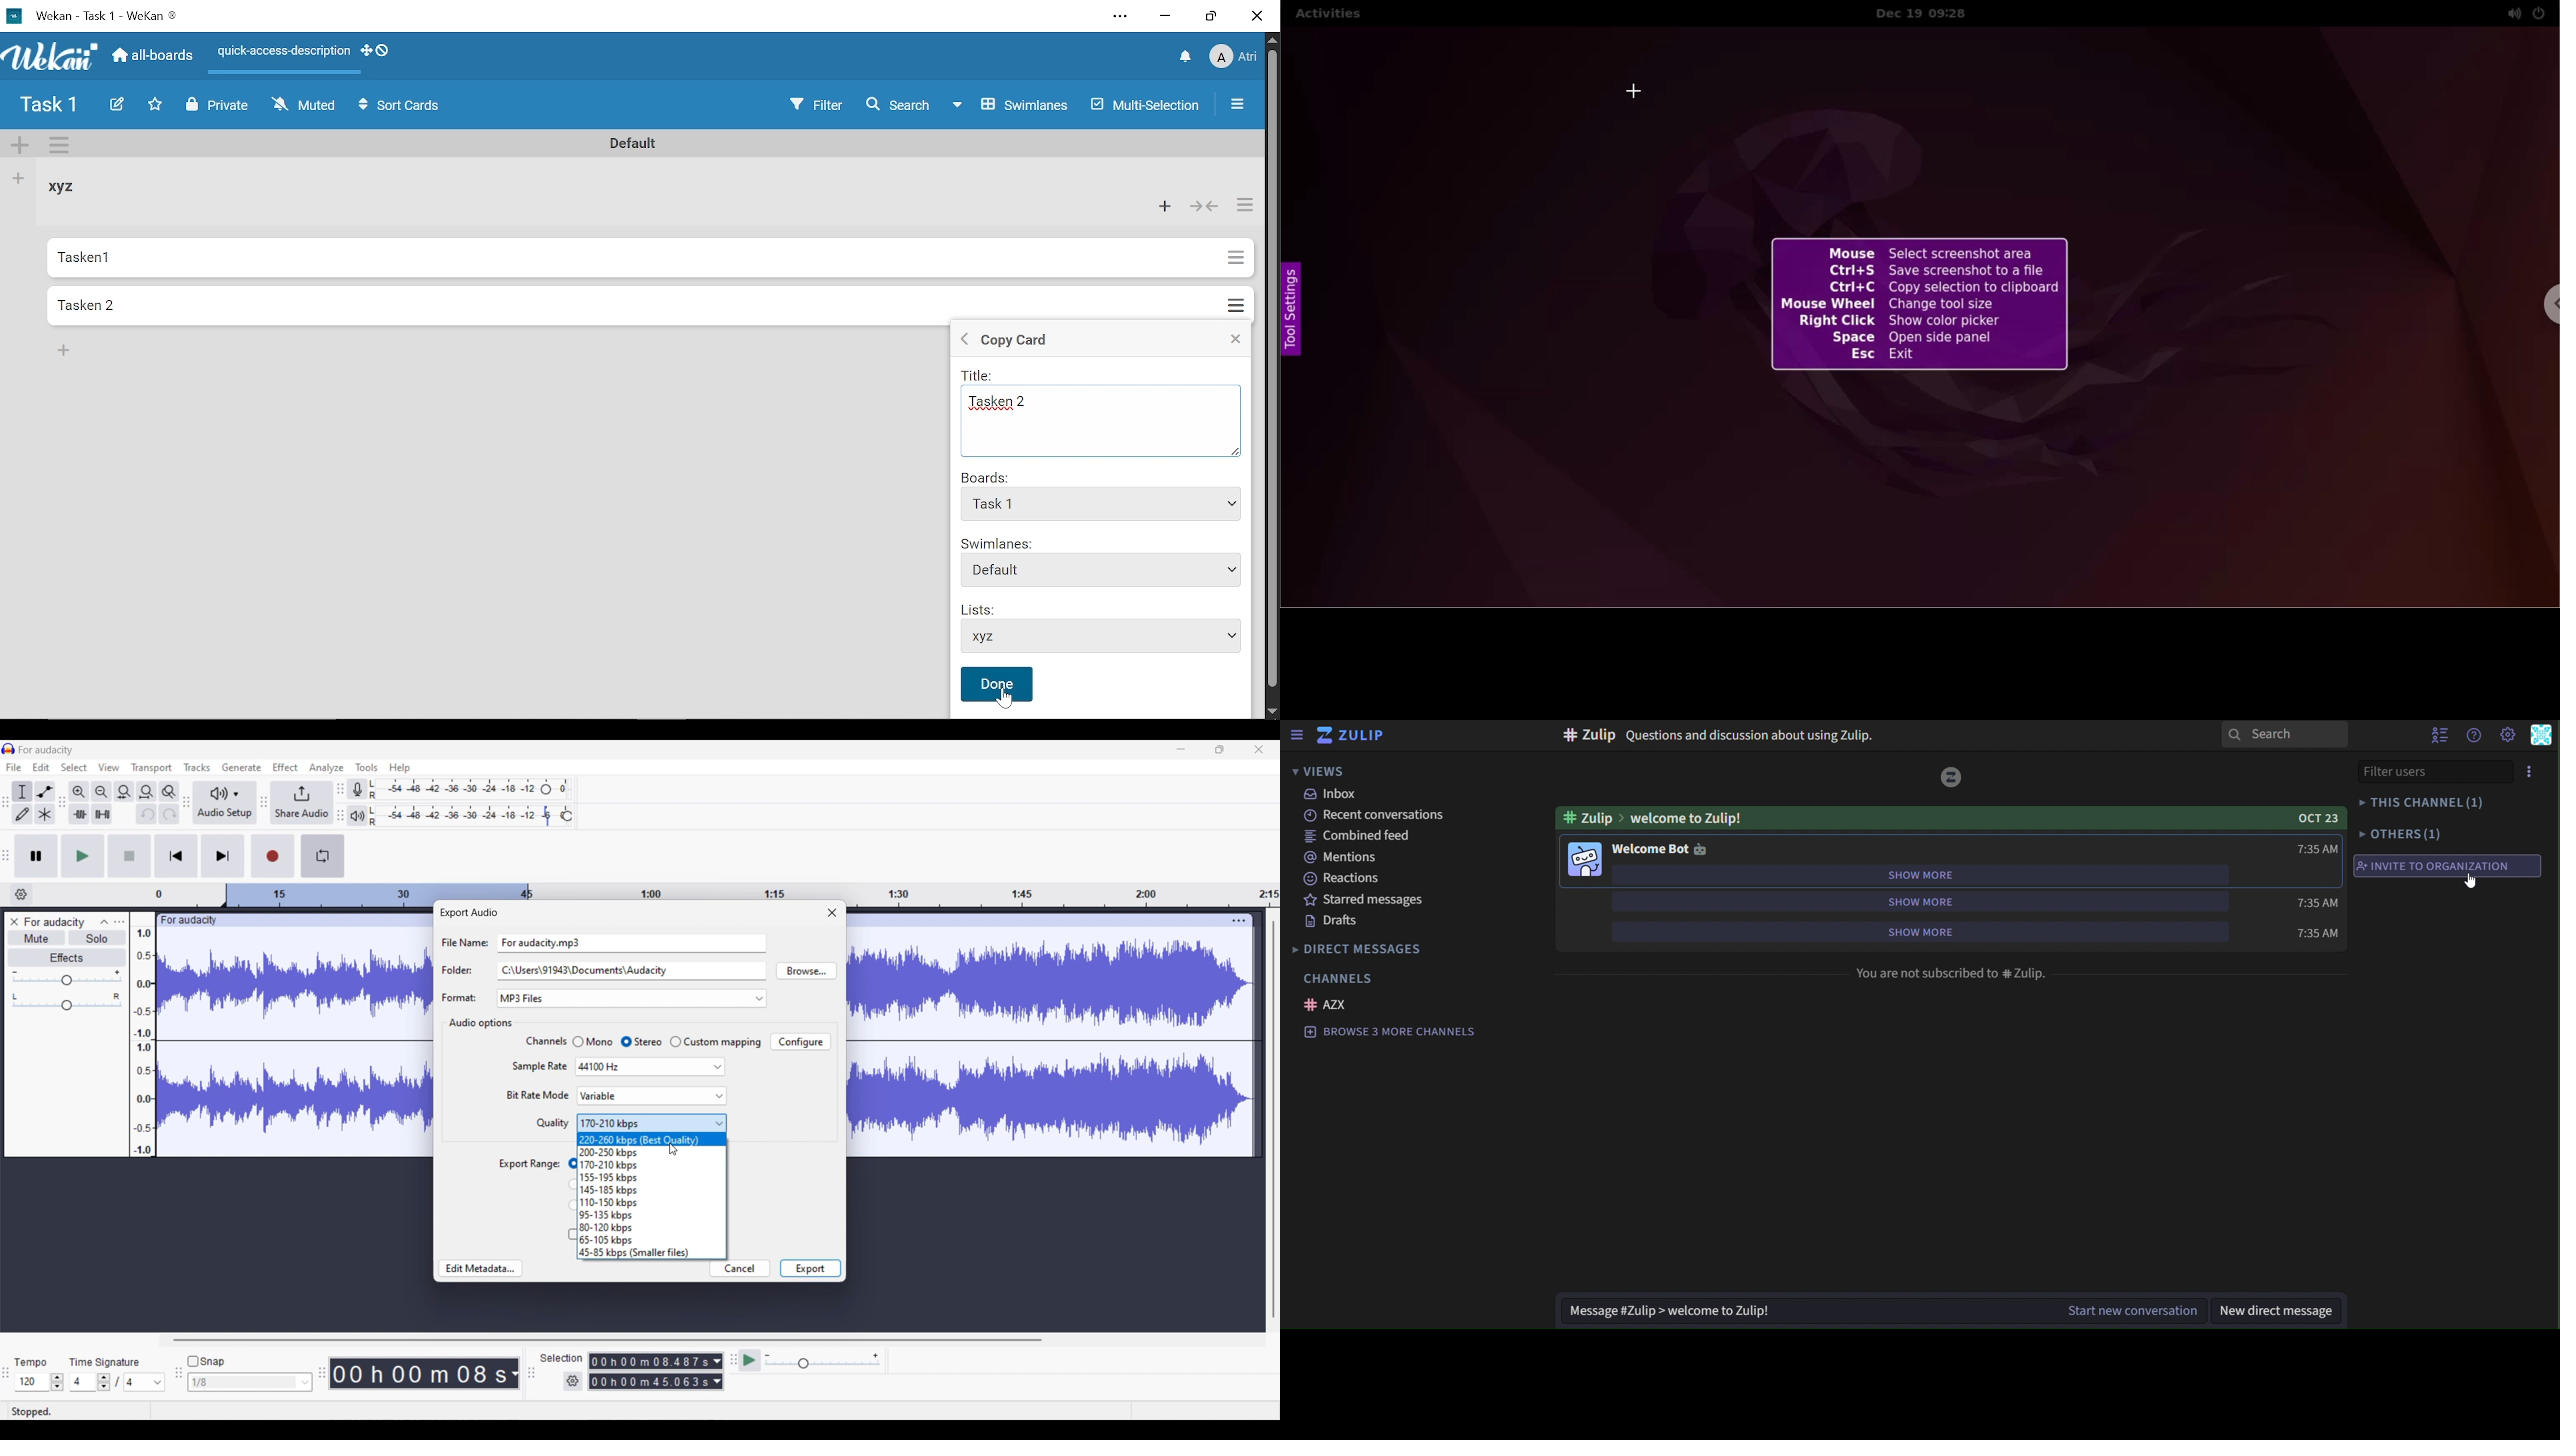  I want to click on Software logo, so click(9, 749).